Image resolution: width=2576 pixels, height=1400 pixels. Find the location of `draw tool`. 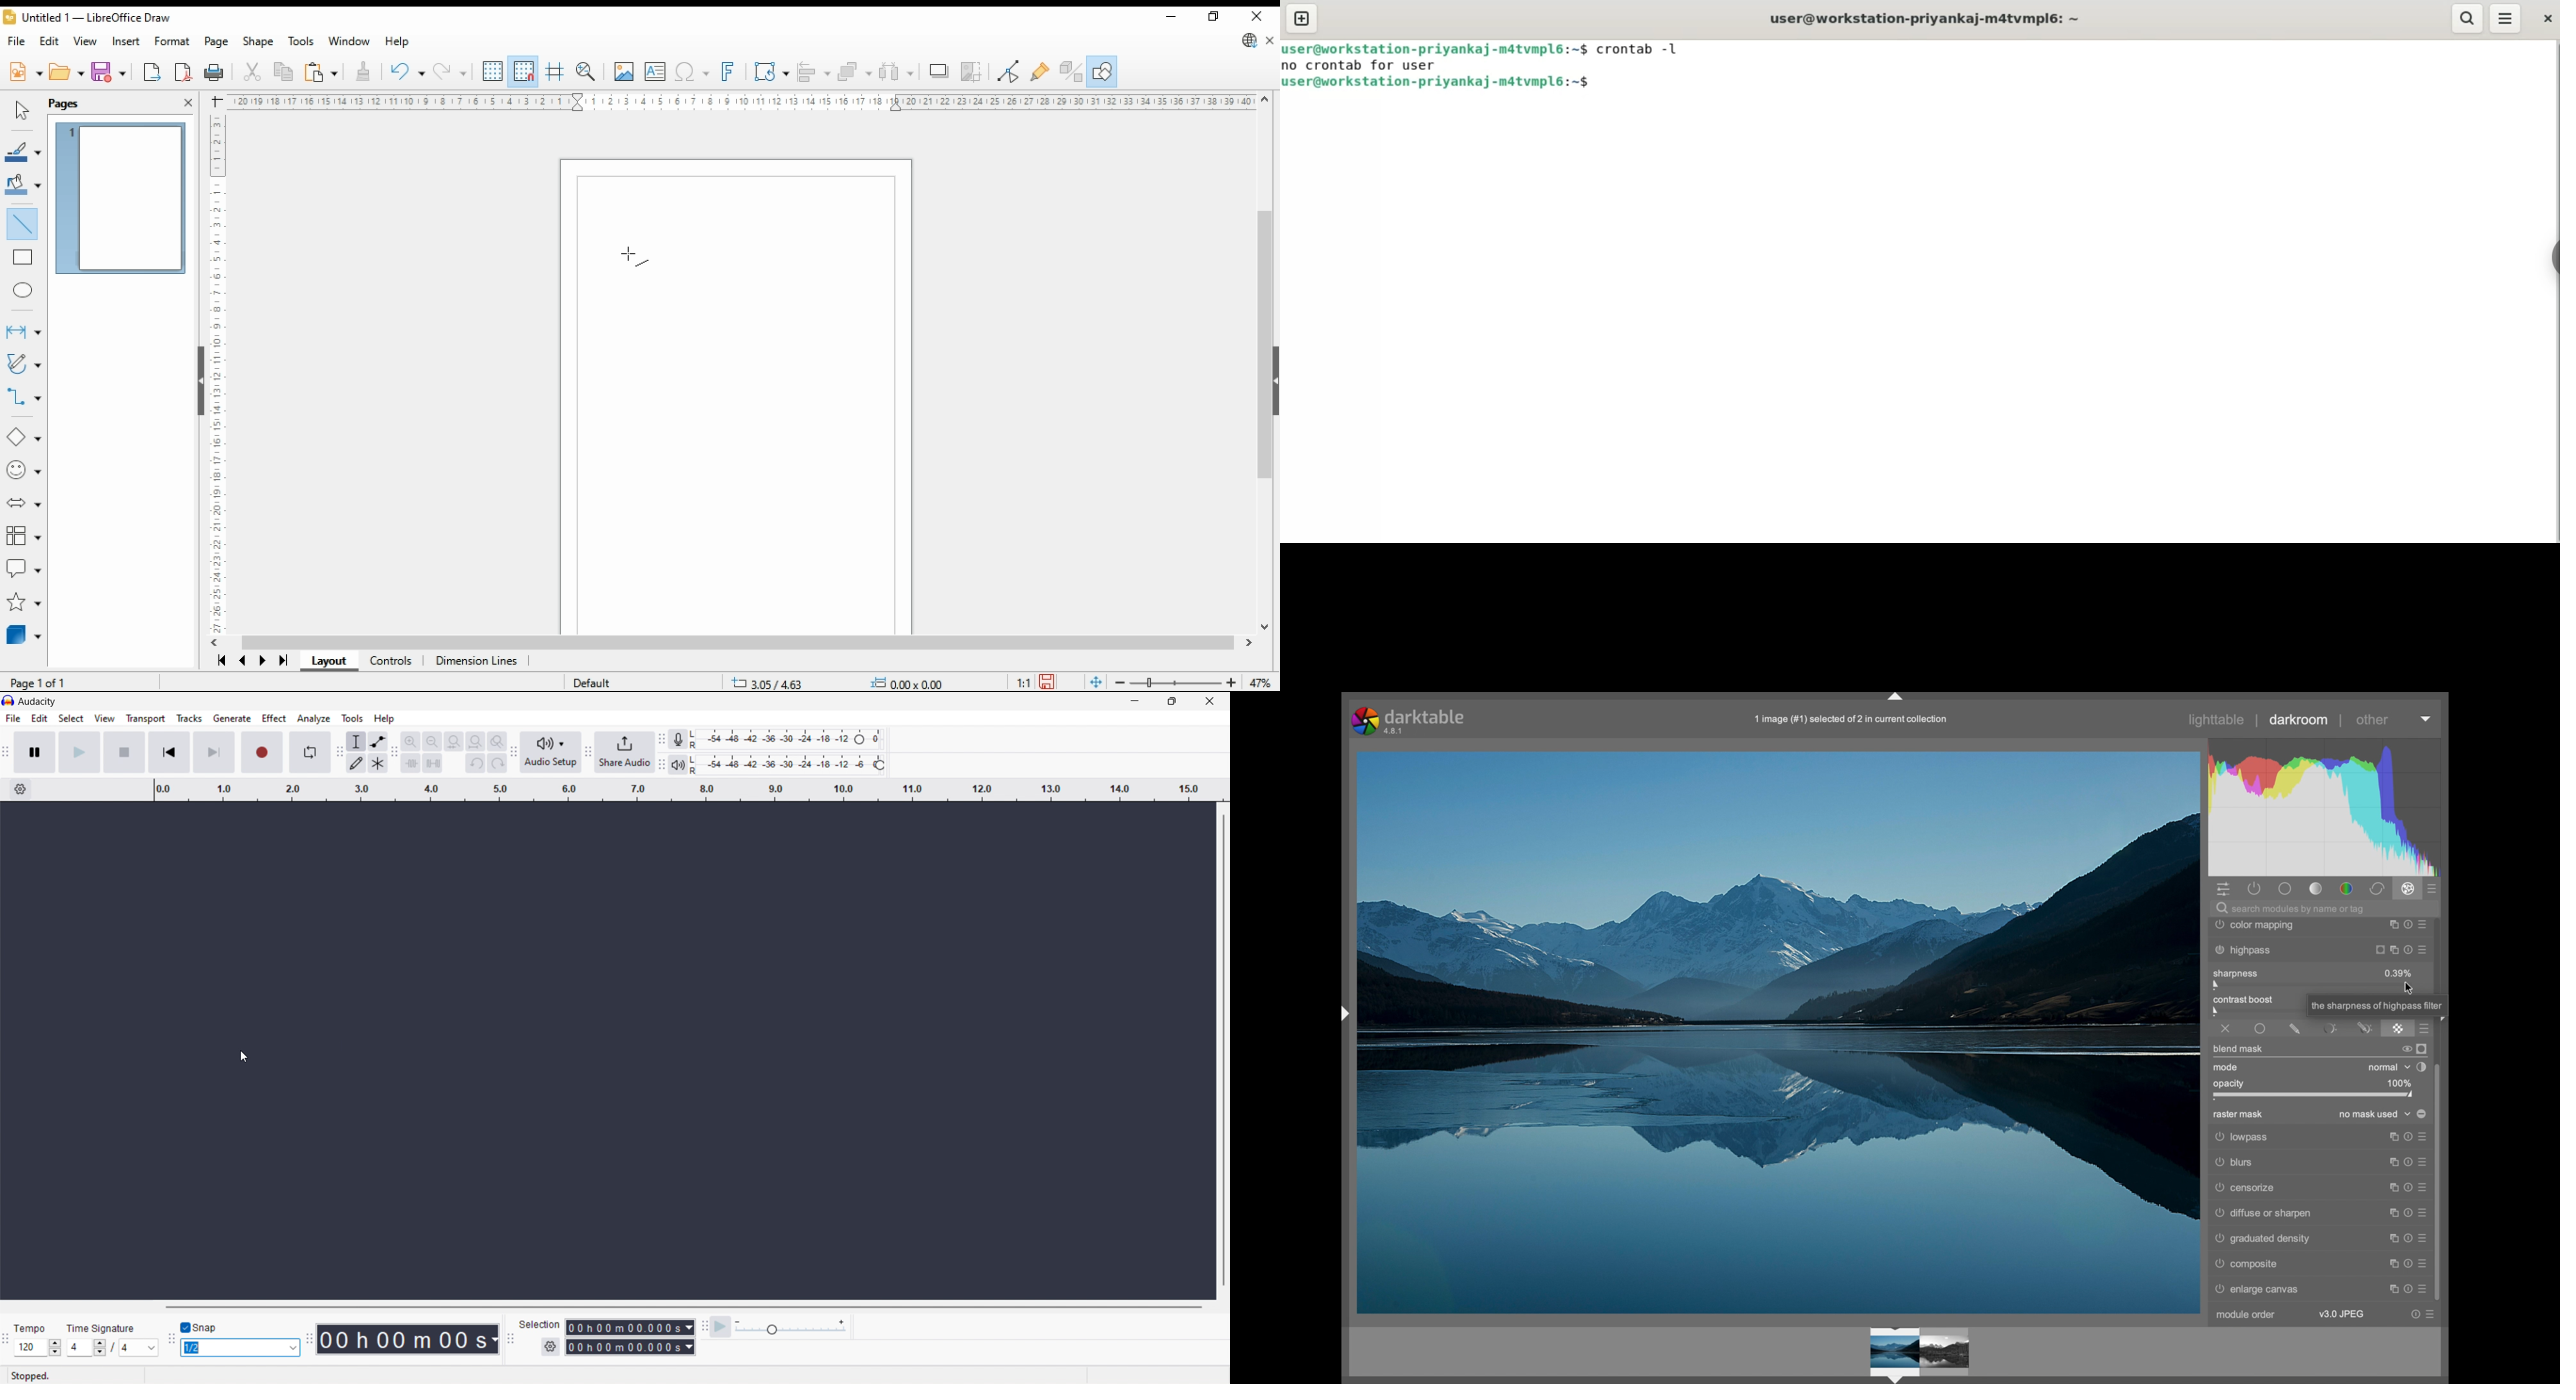

draw tool is located at coordinates (356, 764).